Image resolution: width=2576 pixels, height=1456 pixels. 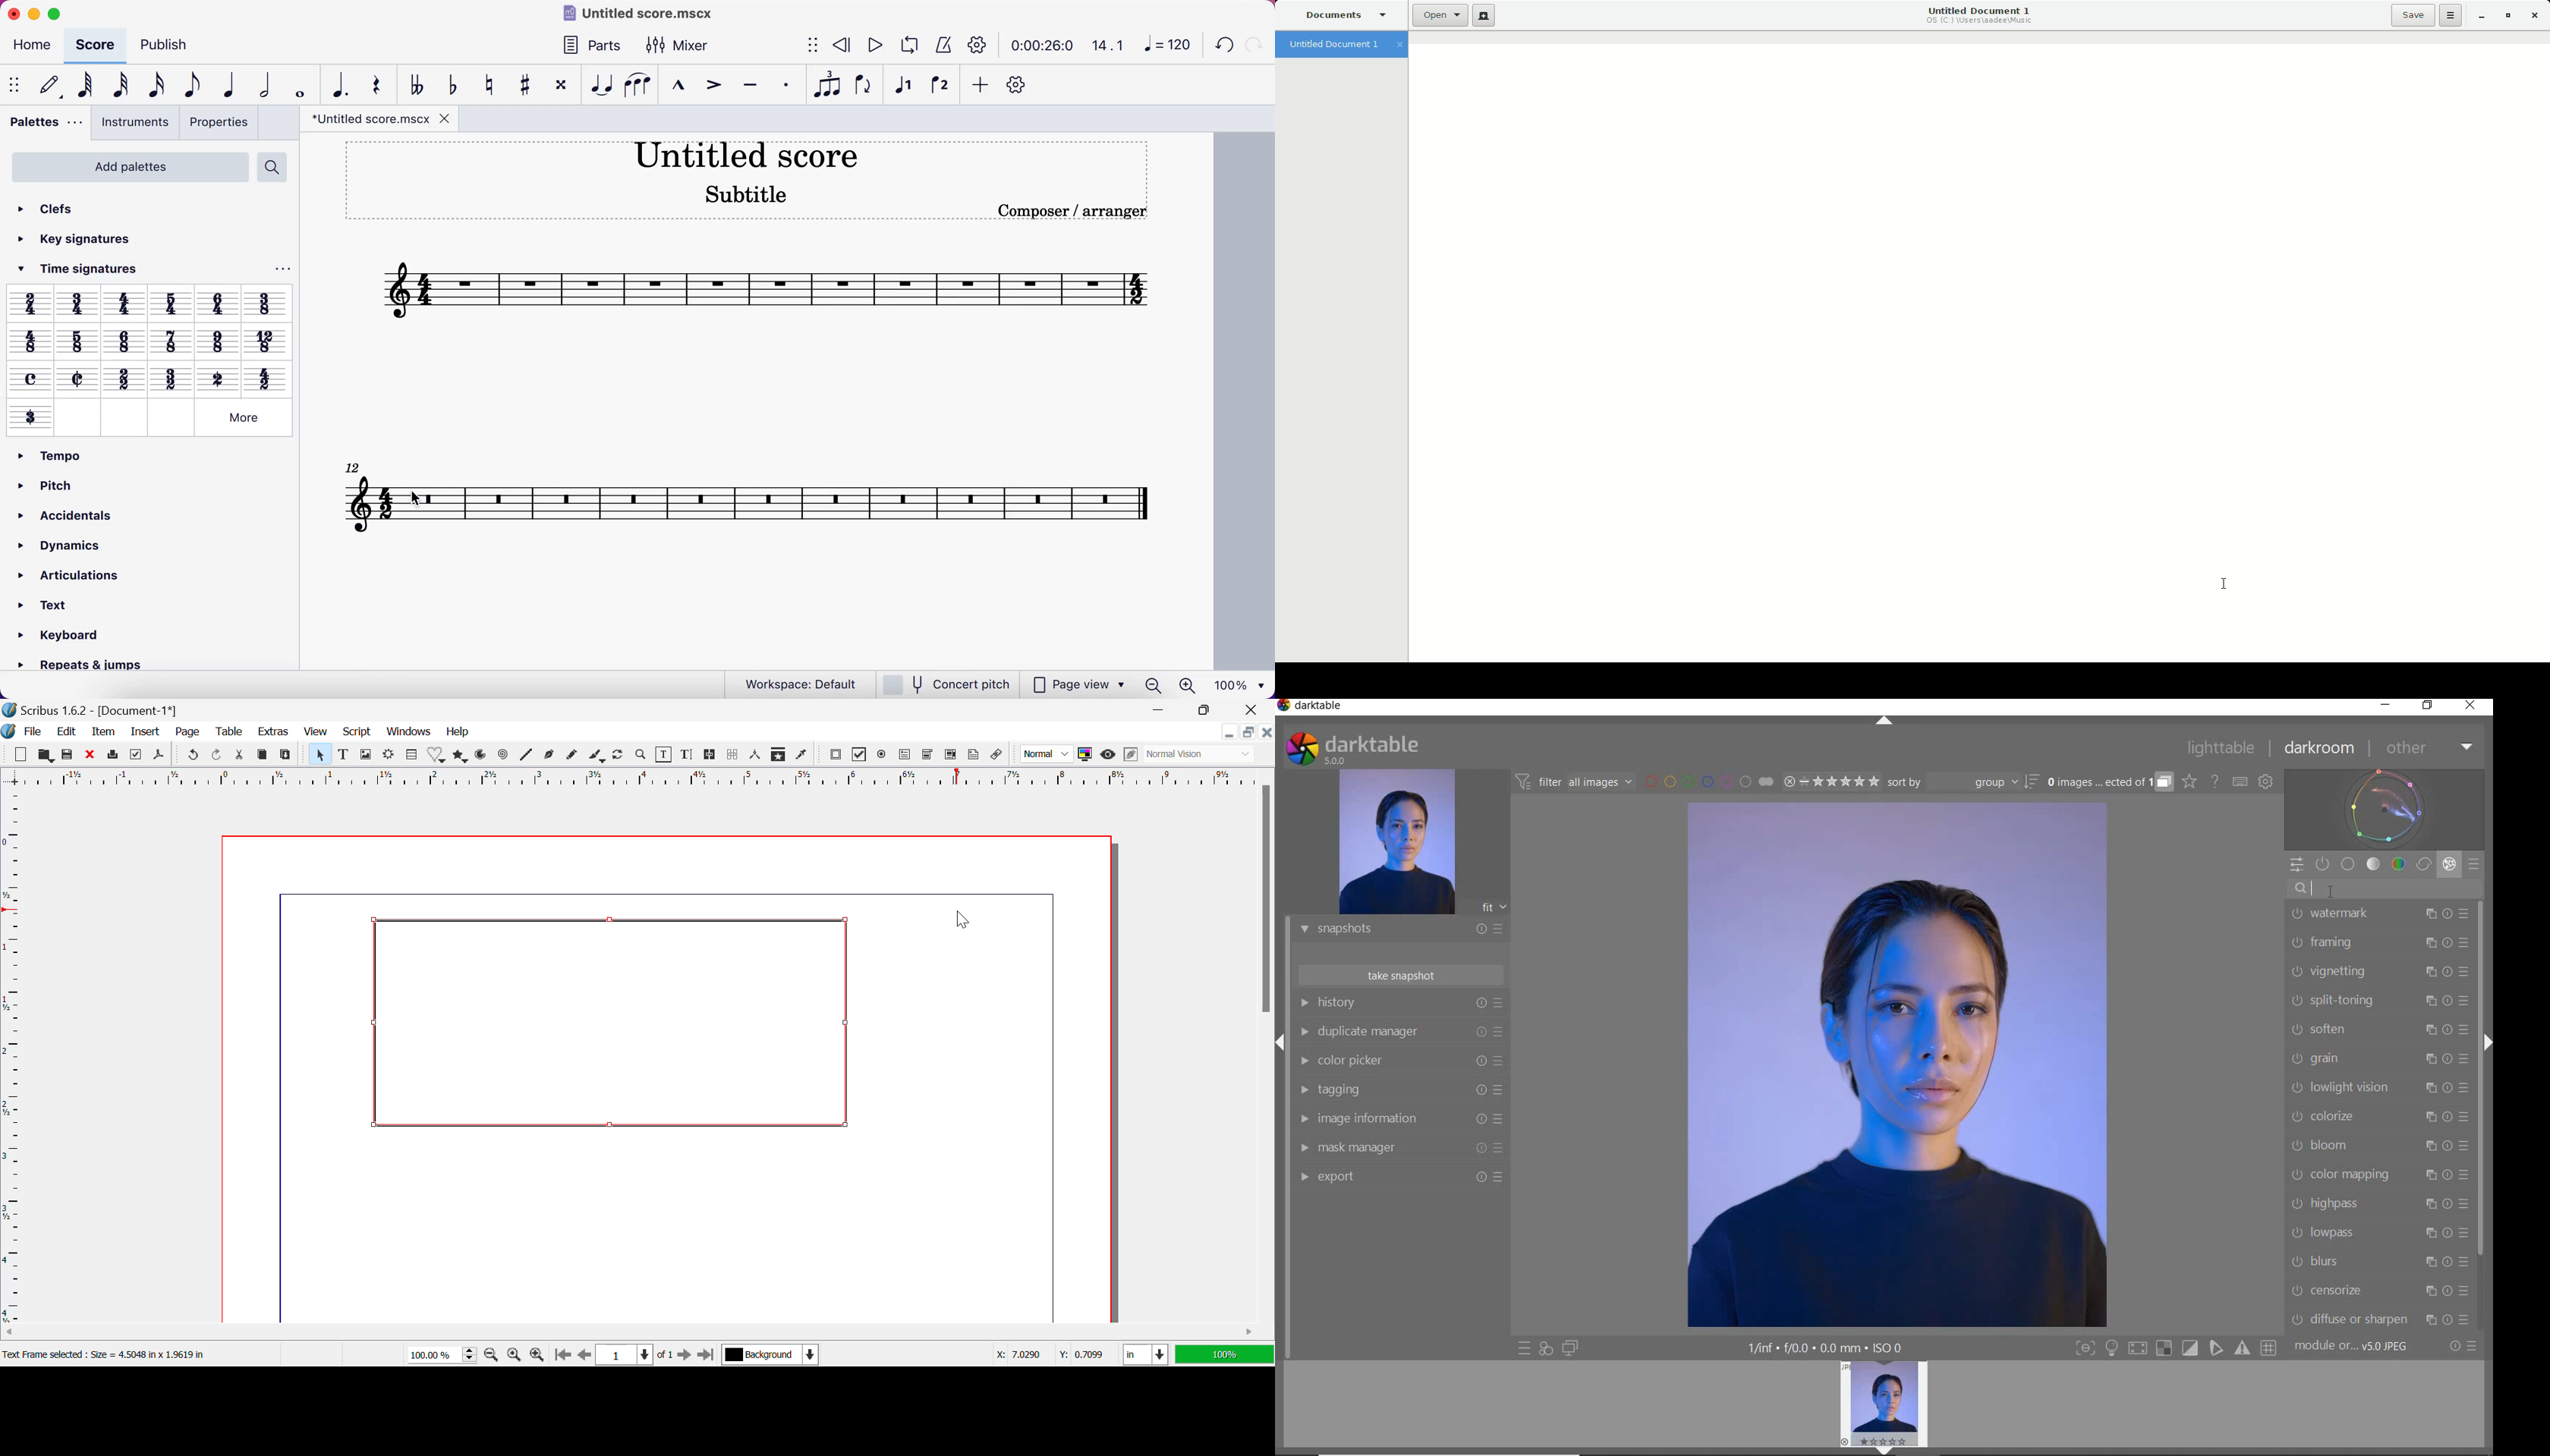 I want to click on FILTER BY IMAGE COLOR LABEL, so click(x=1710, y=781).